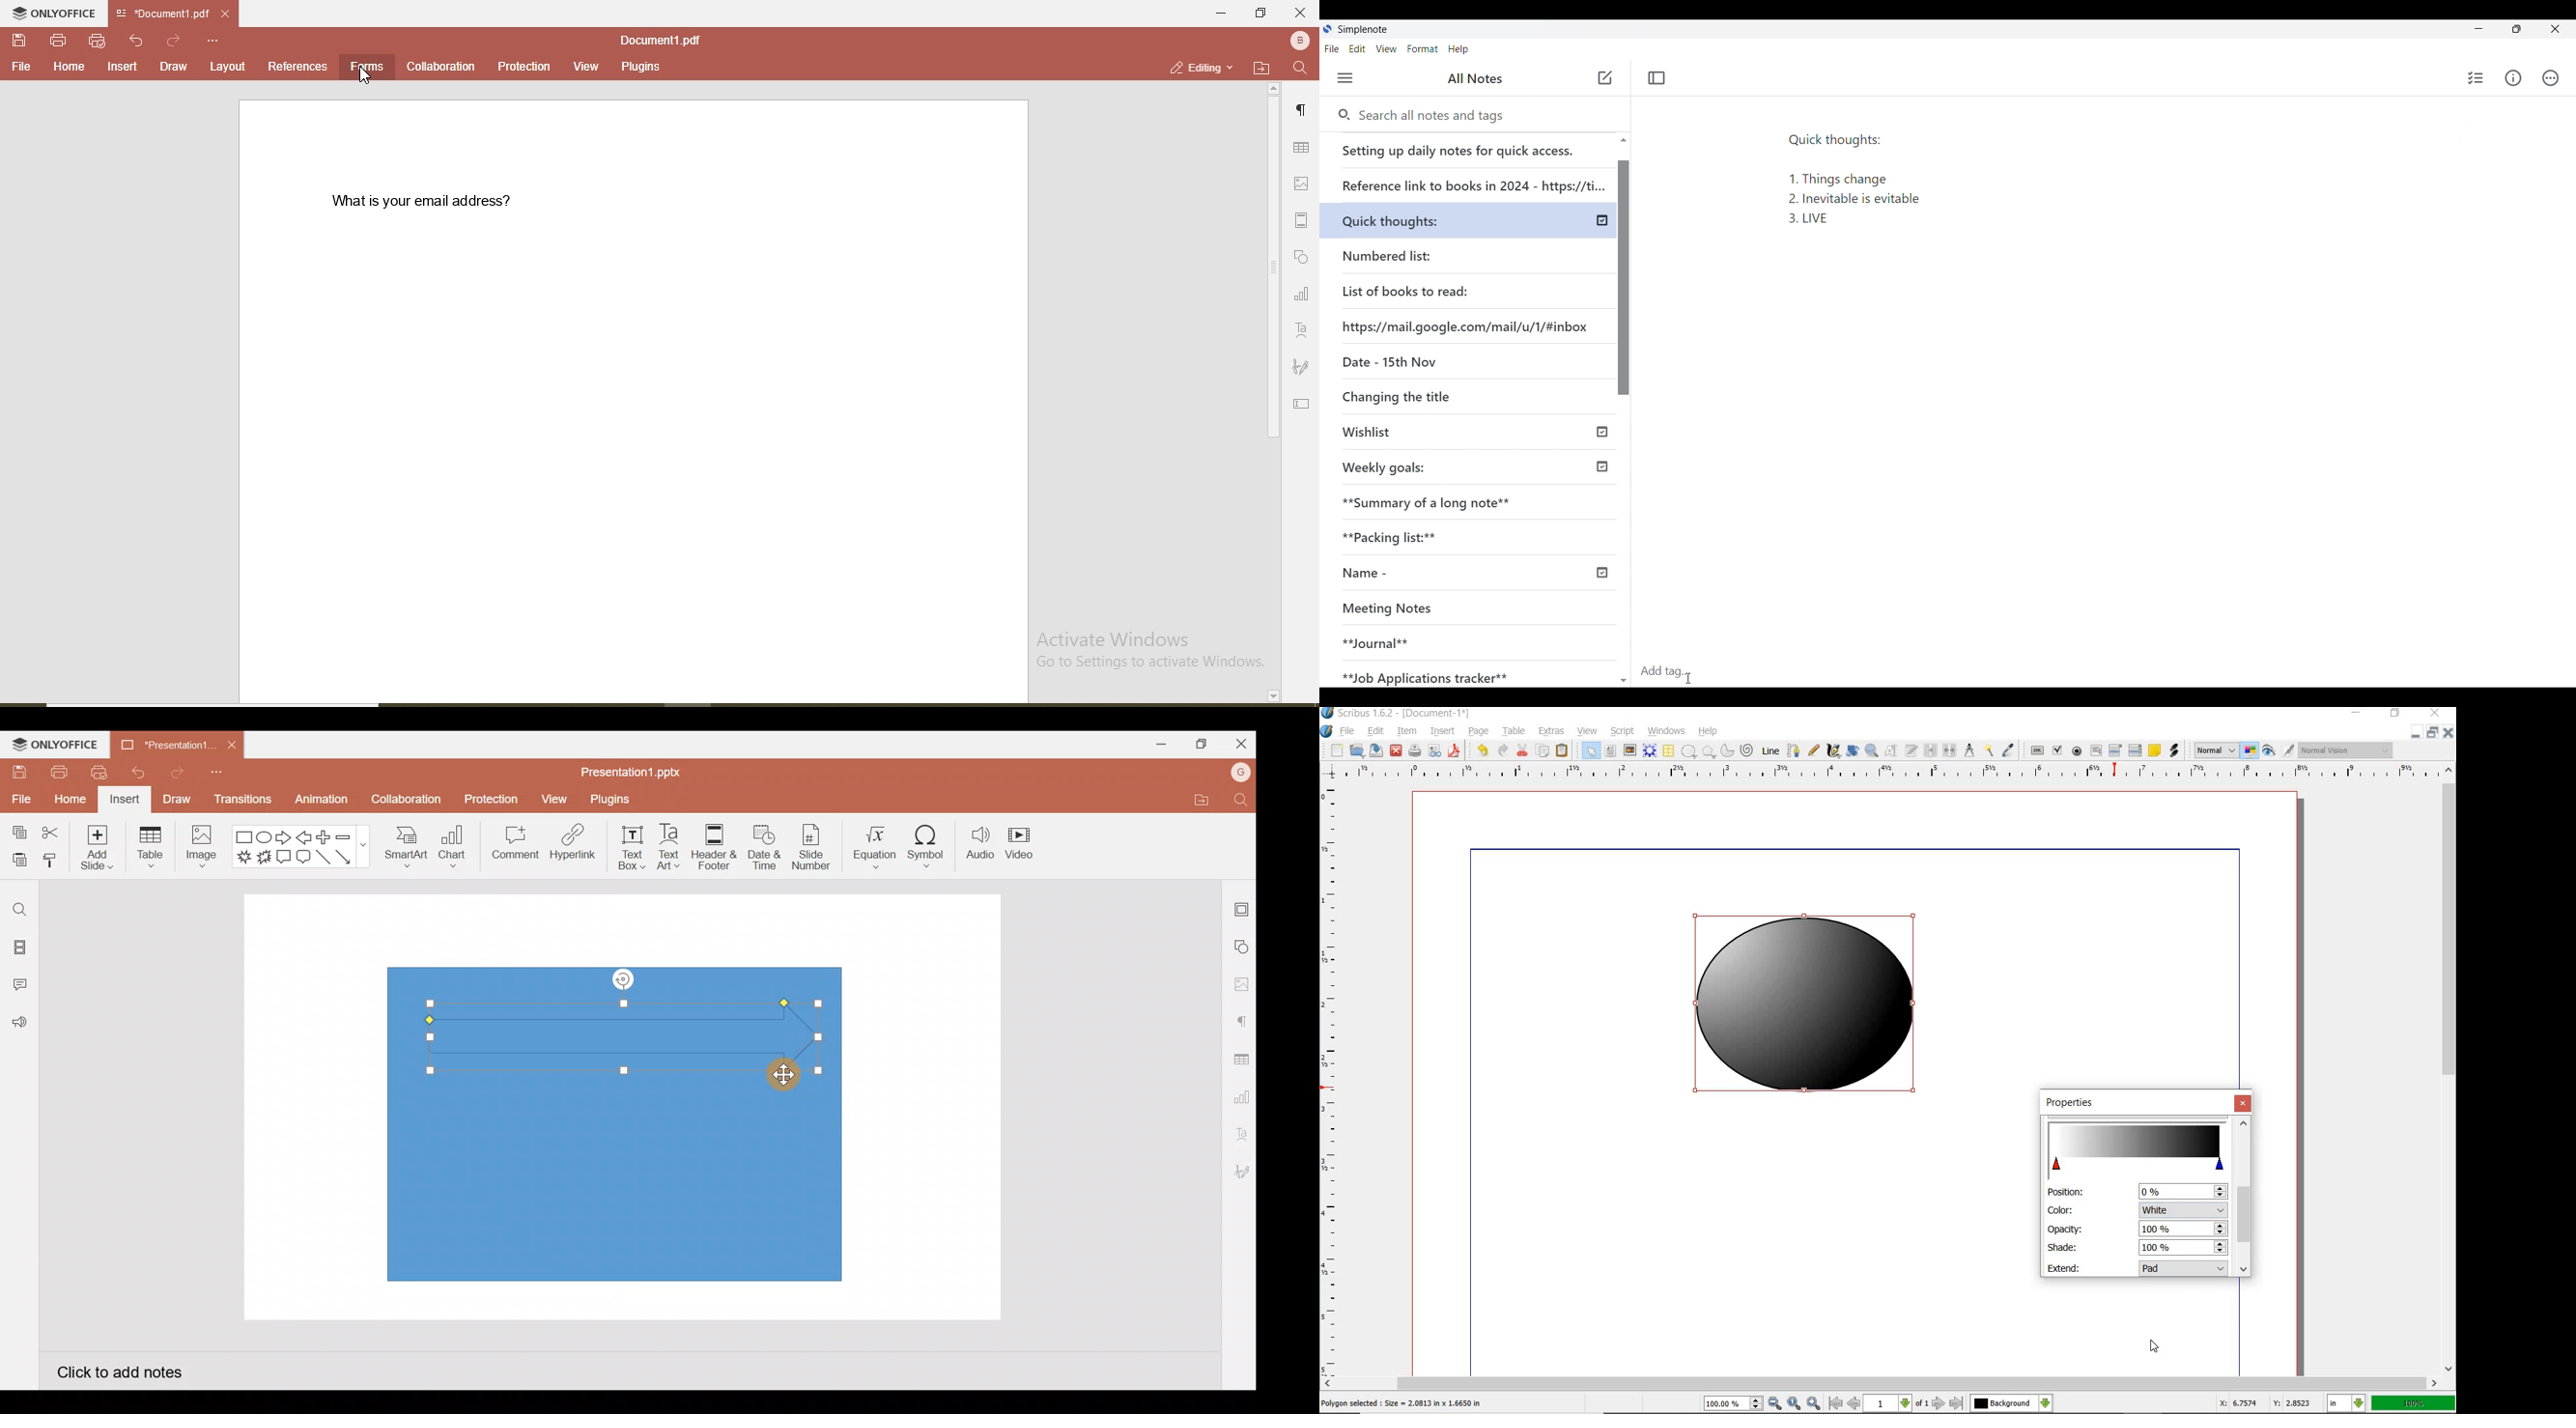  Describe the element at coordinates (125, 800) in the screenshot. I see `Insert` at that location.